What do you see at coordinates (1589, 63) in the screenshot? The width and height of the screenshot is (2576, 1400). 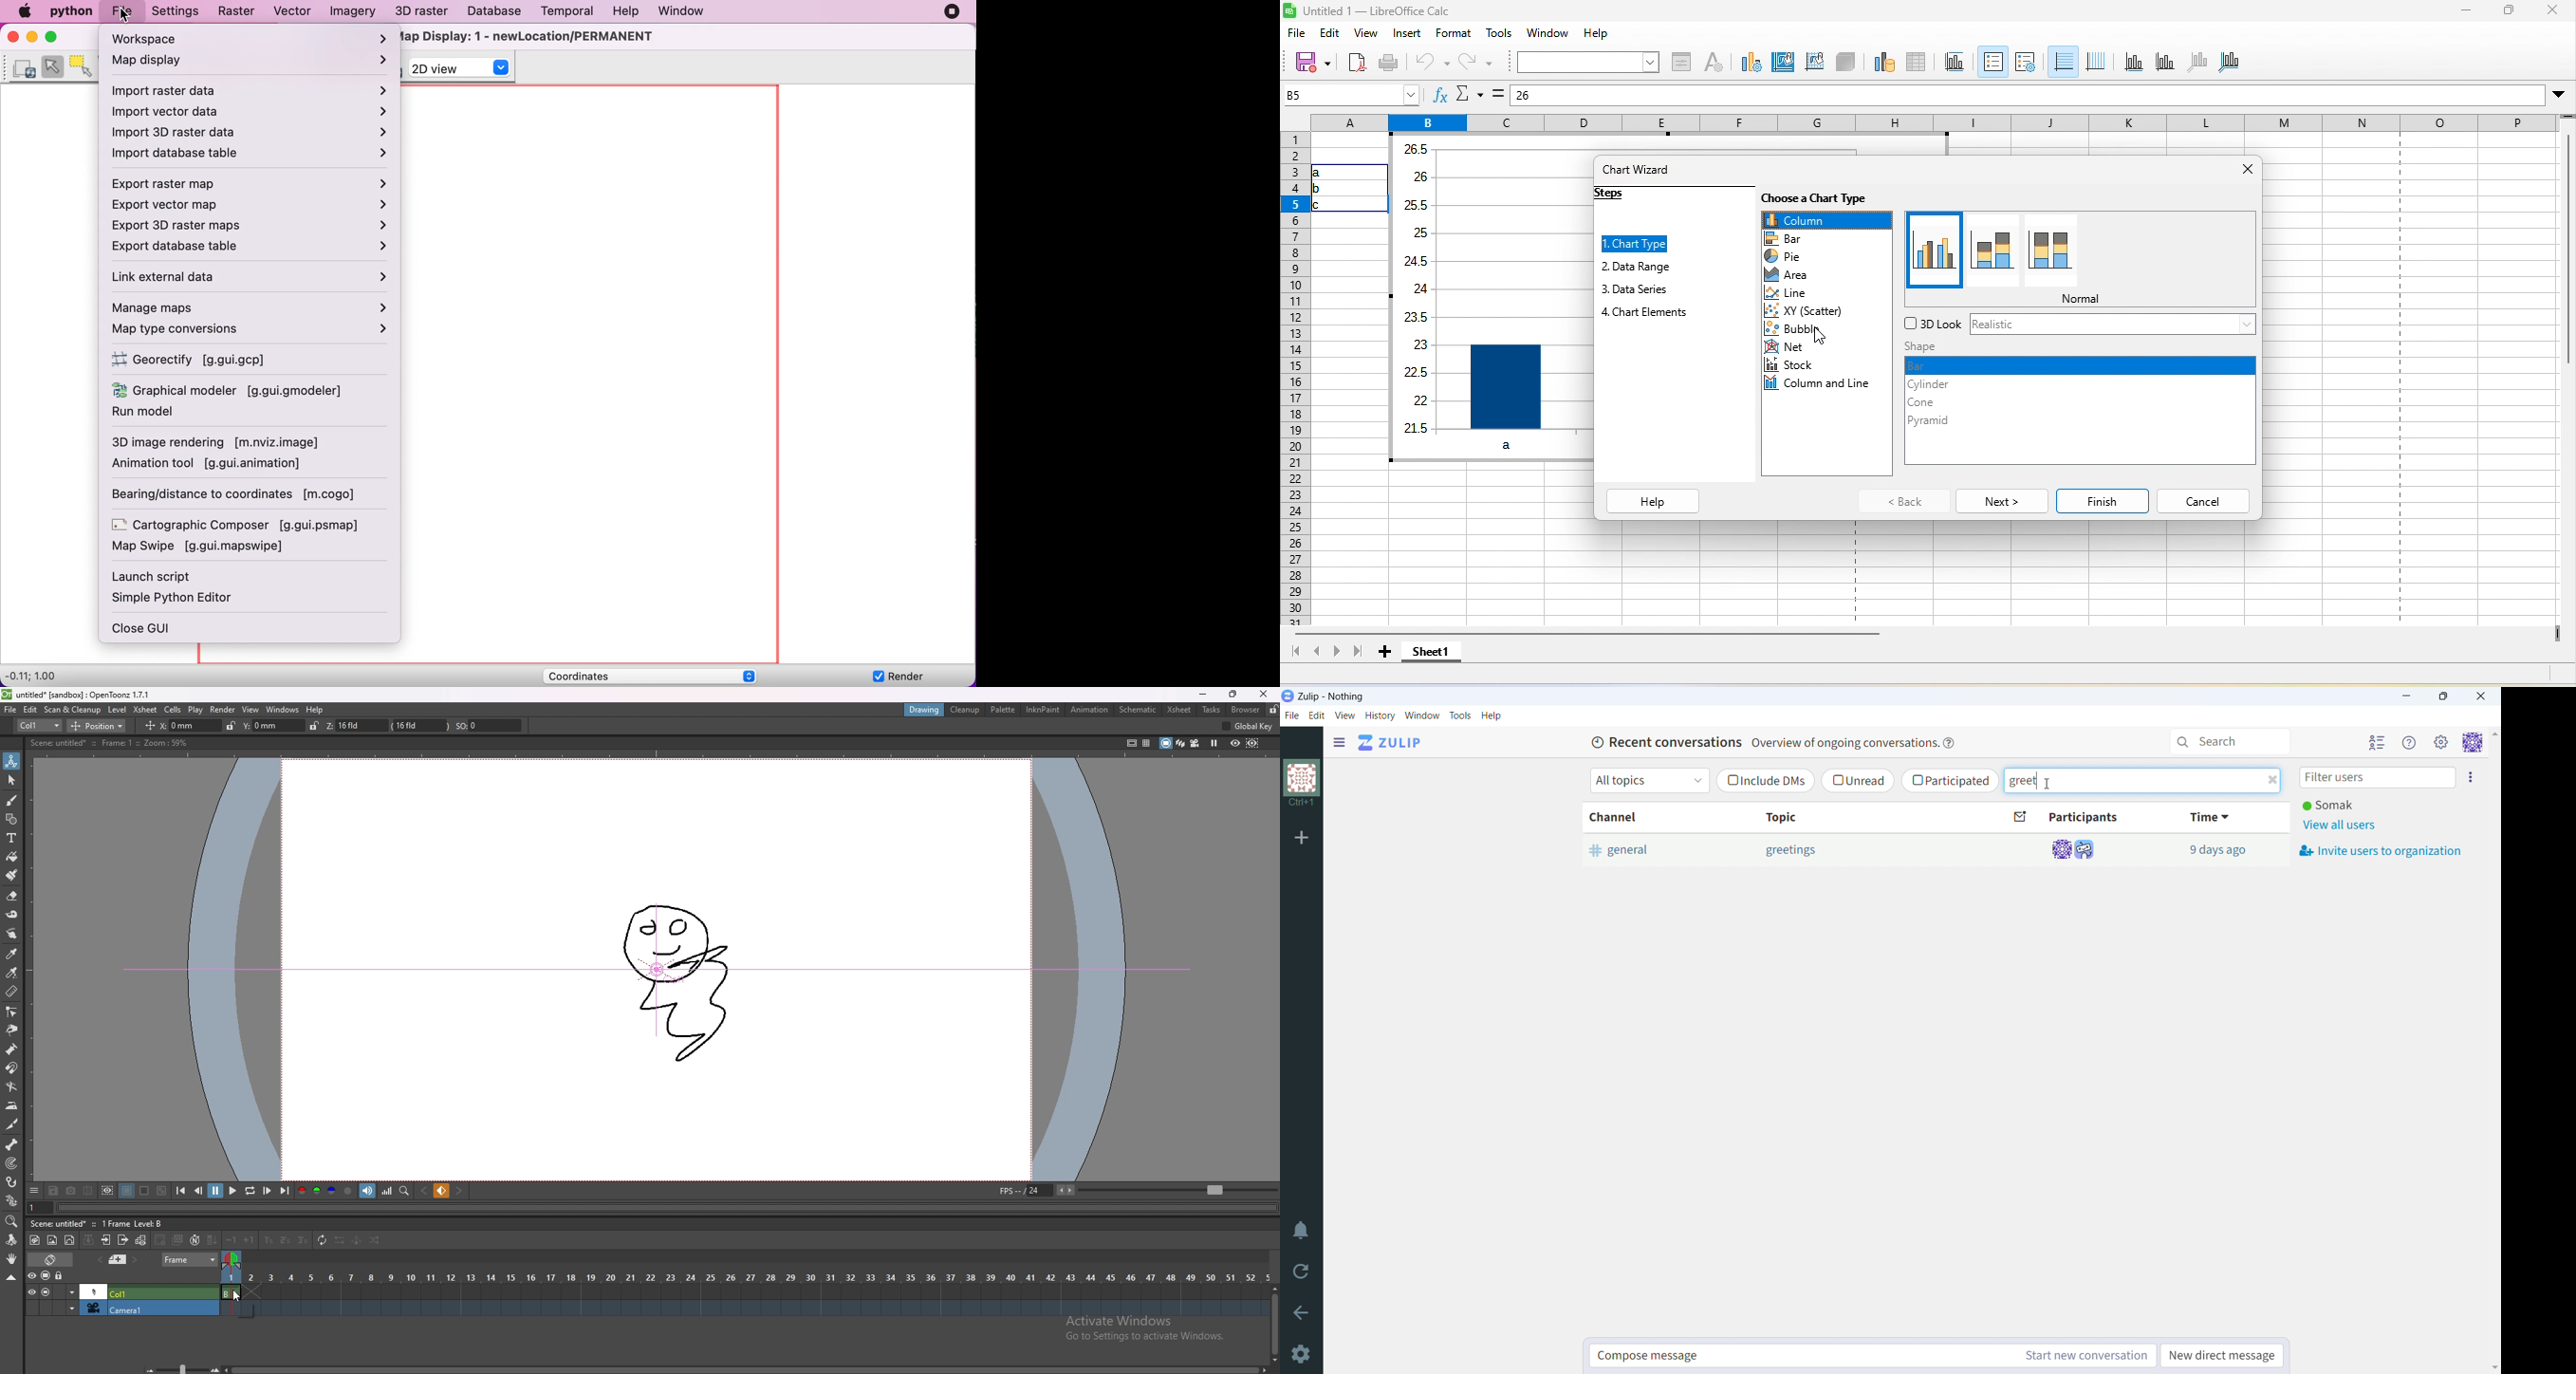 I see `chart element` at bounding box center [1589, 63].